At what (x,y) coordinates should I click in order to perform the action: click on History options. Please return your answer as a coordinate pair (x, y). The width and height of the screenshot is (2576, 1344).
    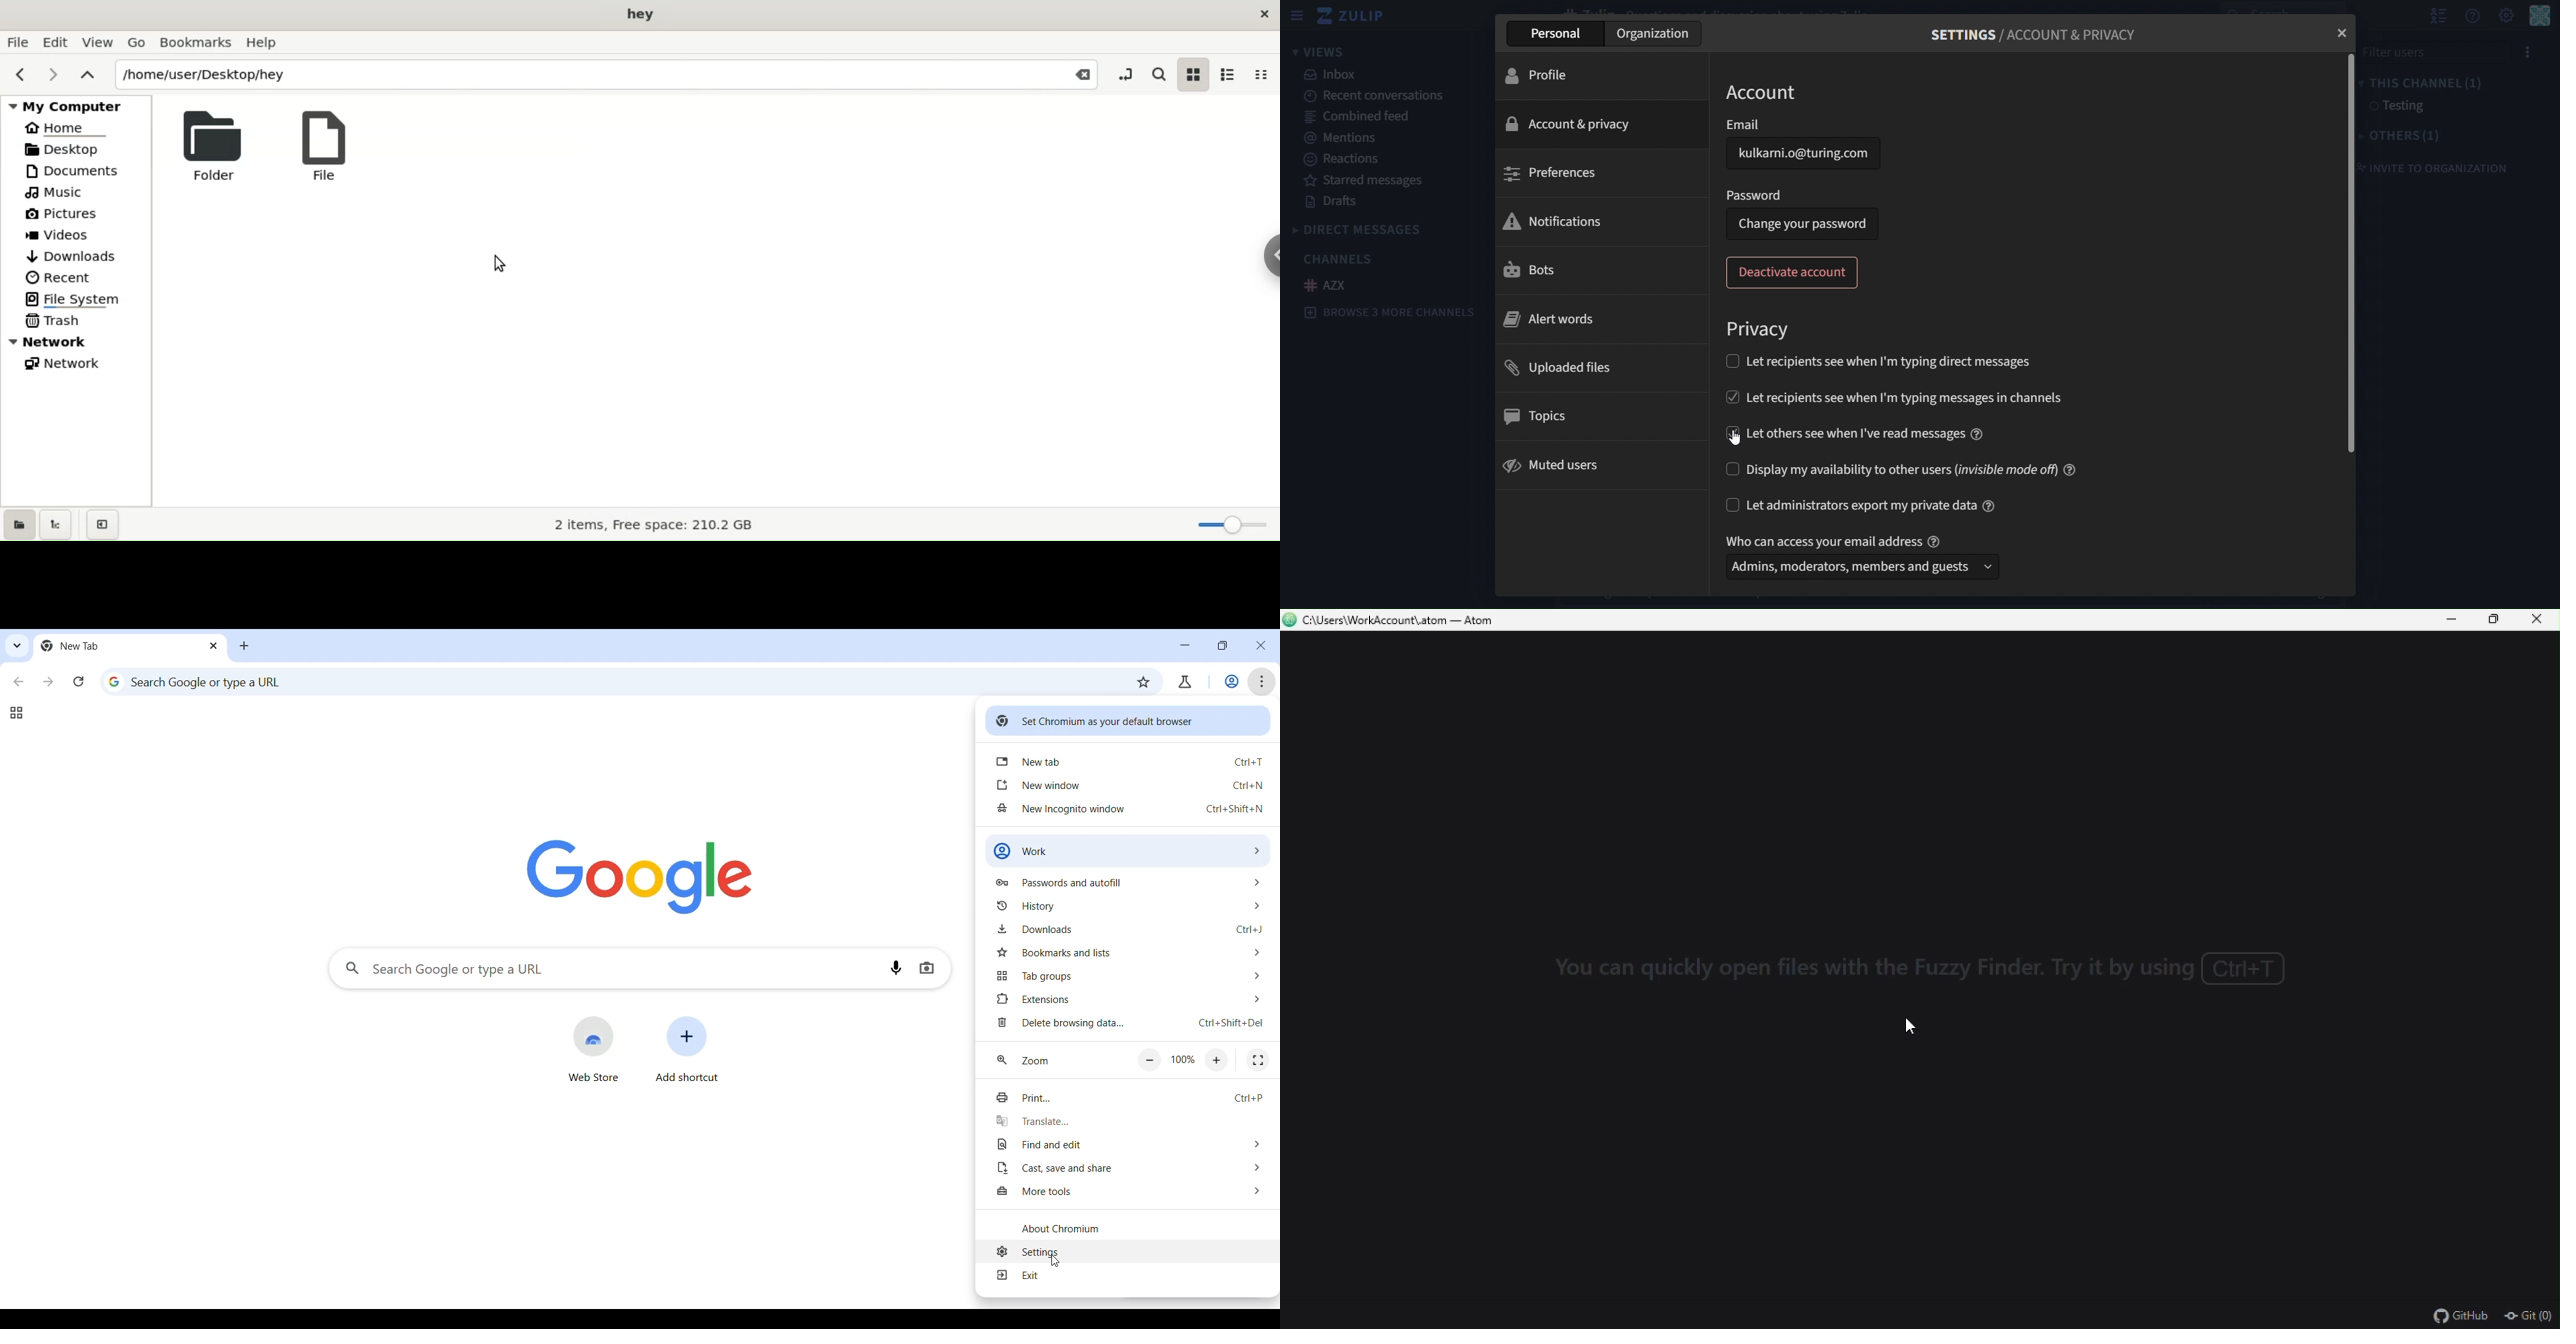
    Looking at the image, I should click on (1130, 906).